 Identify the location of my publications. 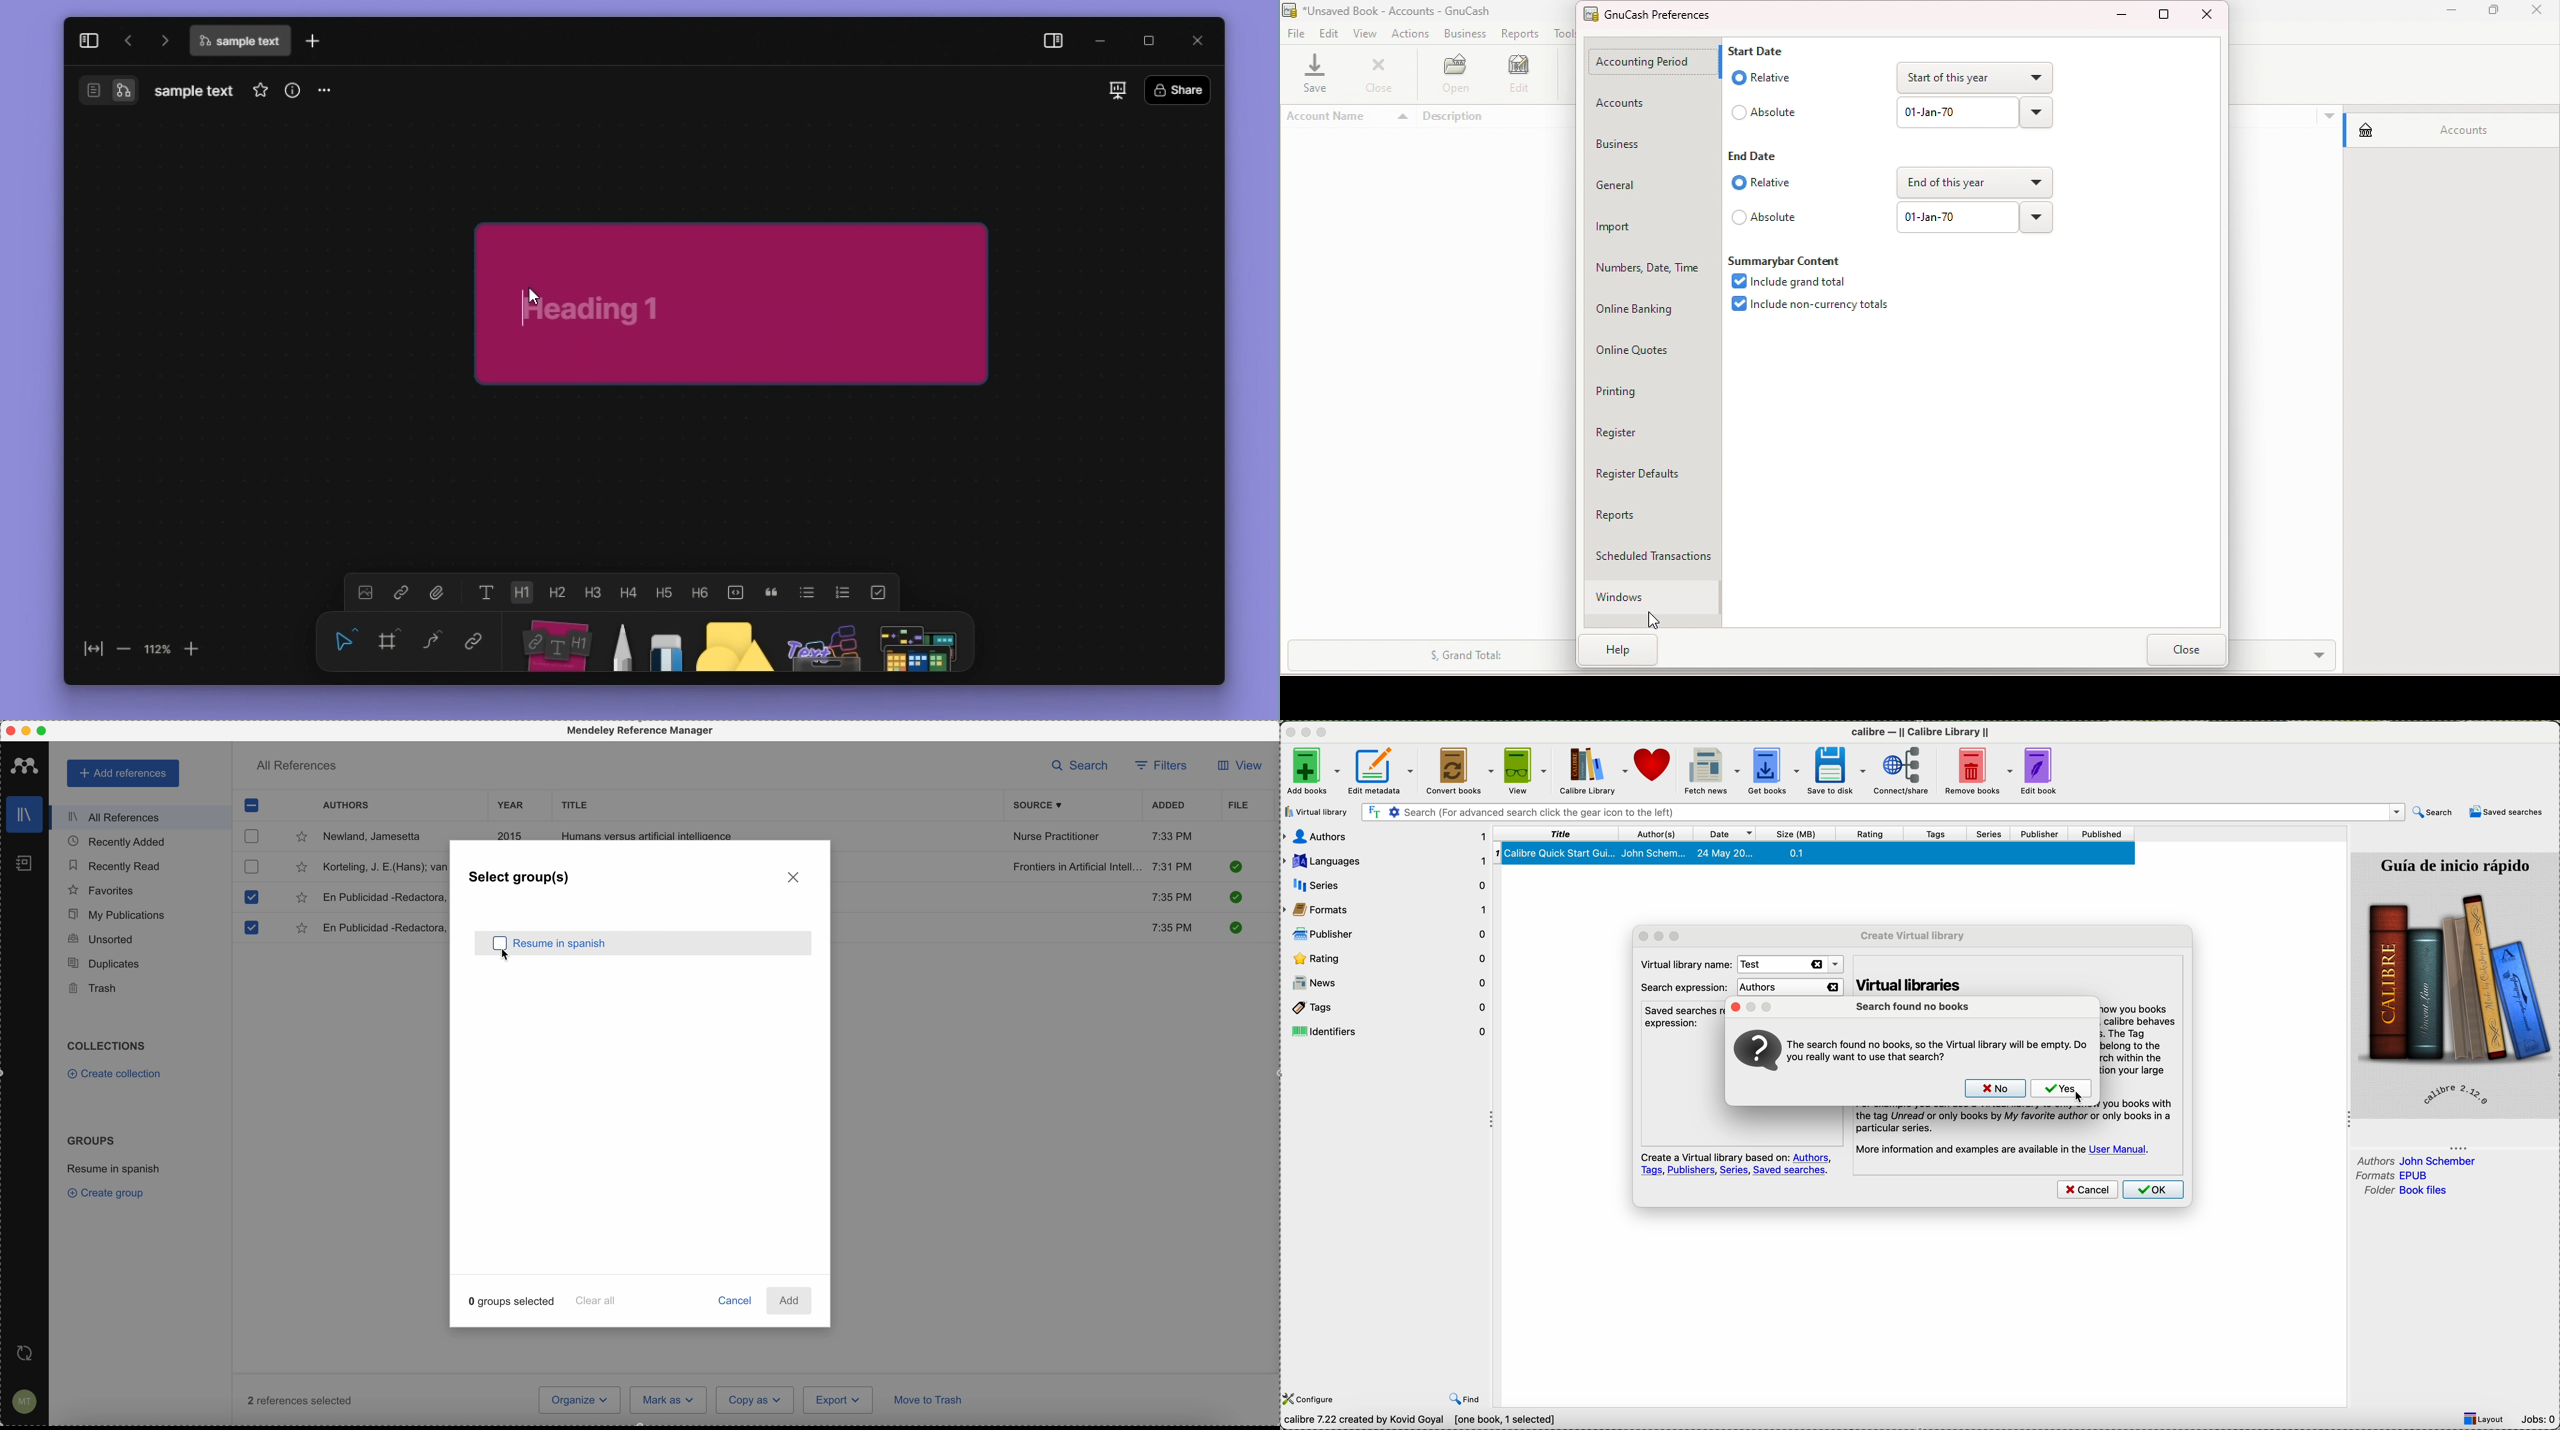
(118, 915).